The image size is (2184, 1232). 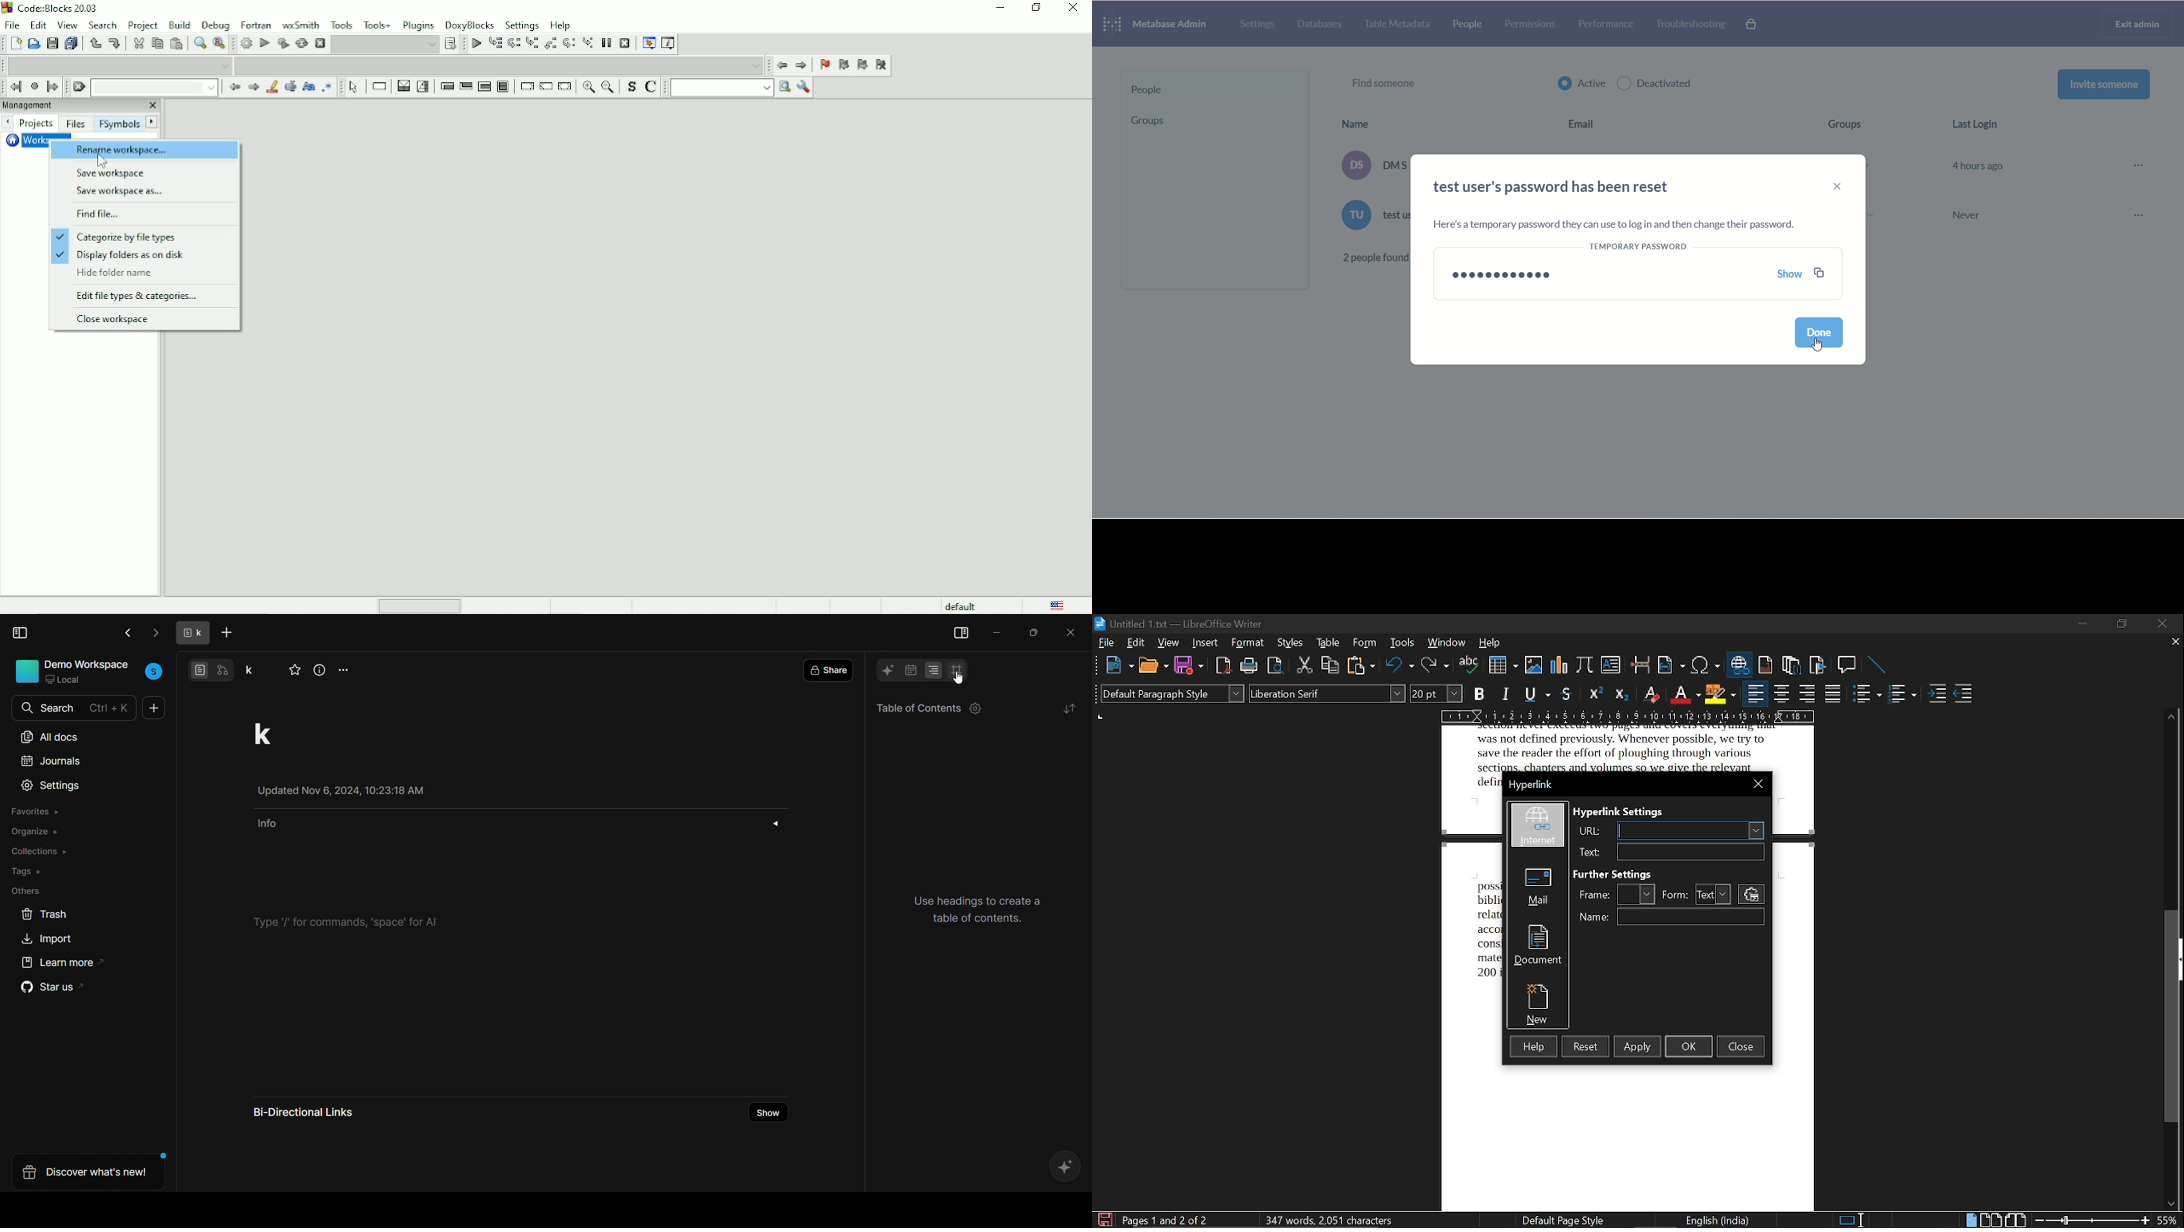 What do you see at coordinates (16, 44) in the screenshot?
I see `New File` at bounding box center [16, 44].